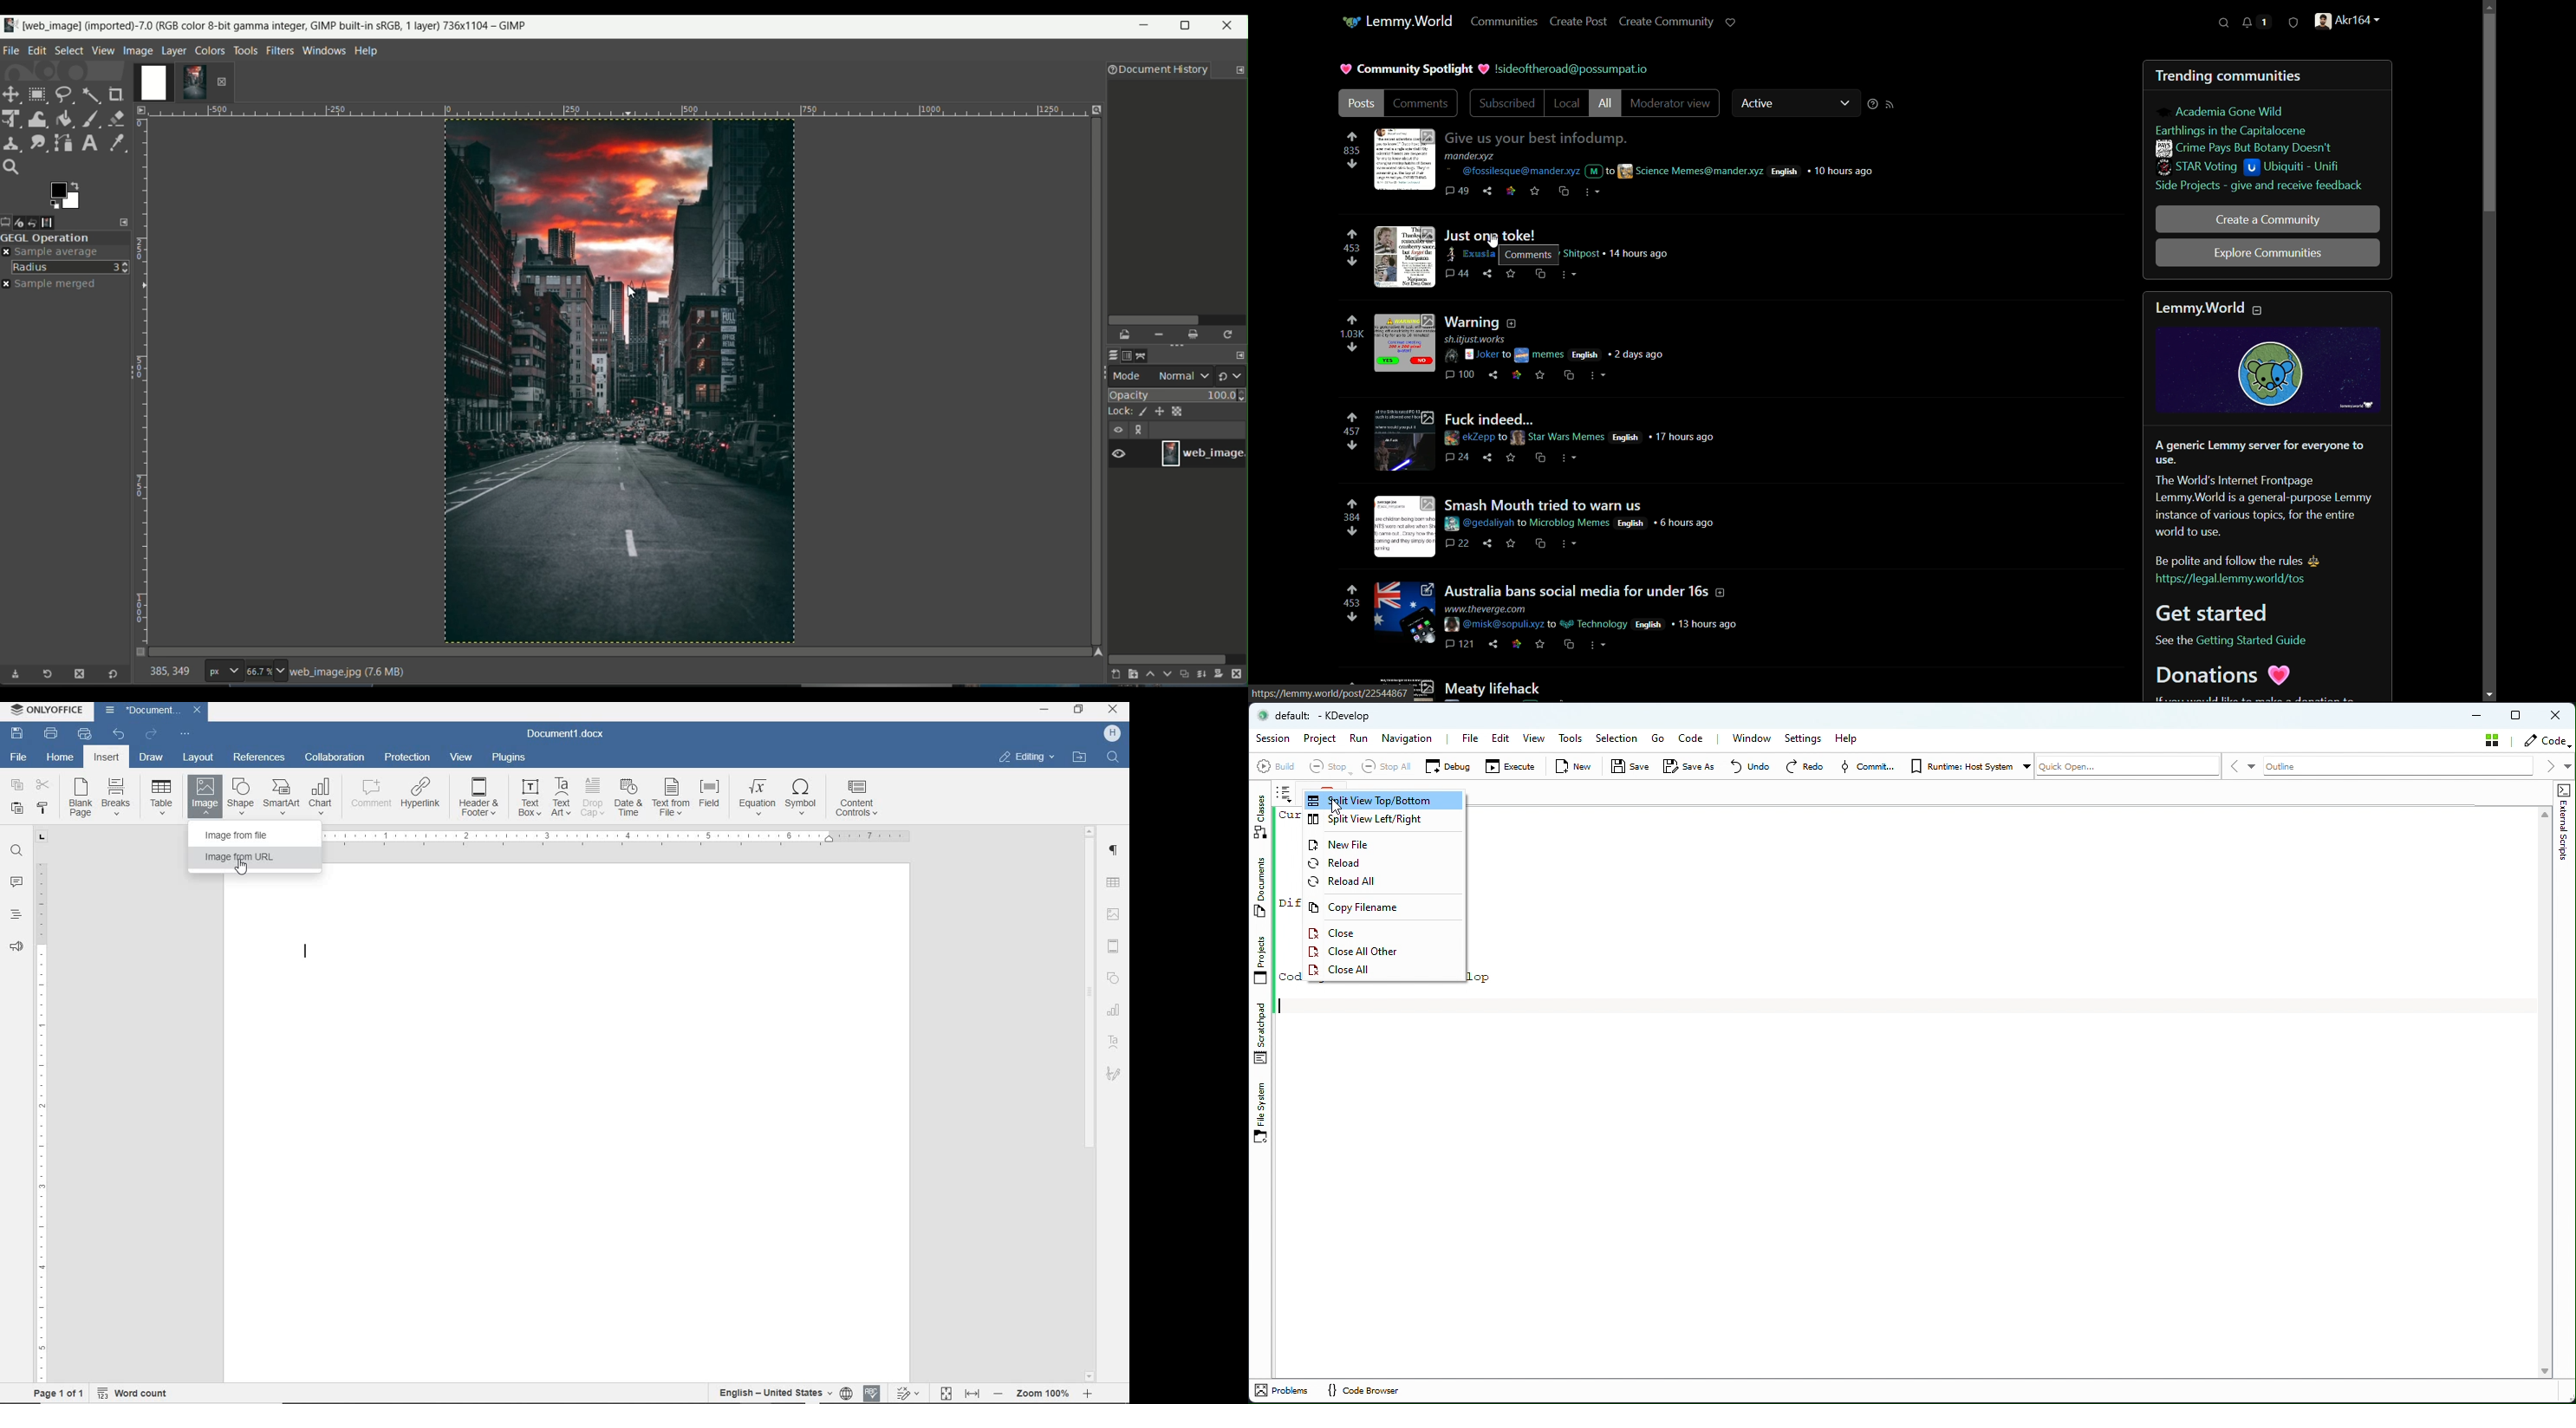 Image resolution: width=2576 pixels, height=1428 pixels. Describe the element at coordinates (1477, 525) in the screenshot. I see `@gedaliyah` at that location.